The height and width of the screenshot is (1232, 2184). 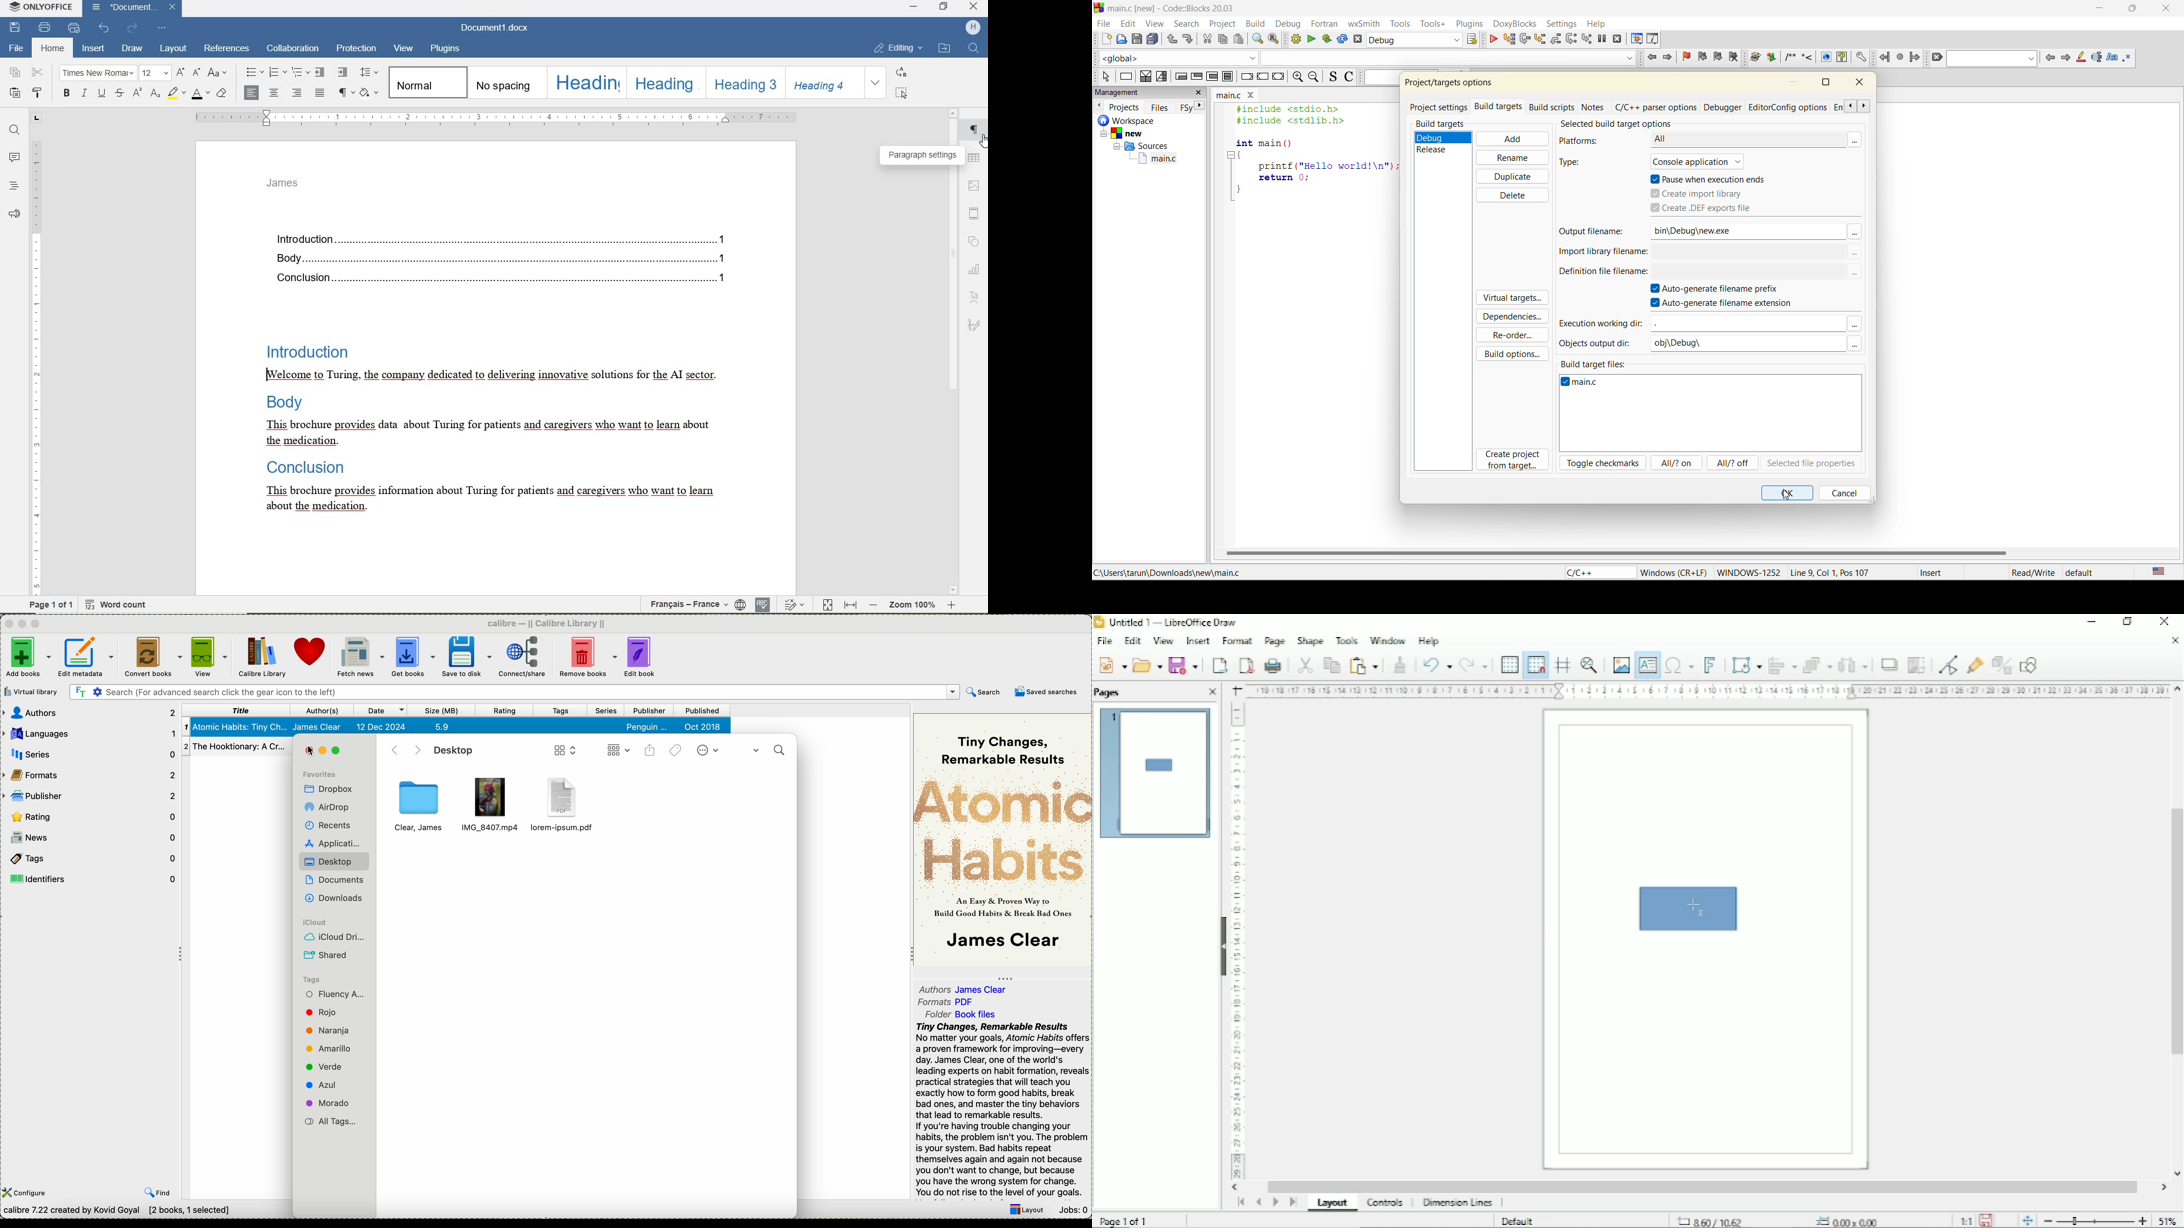 I want to click on file name, so click(x=1583, y=384).